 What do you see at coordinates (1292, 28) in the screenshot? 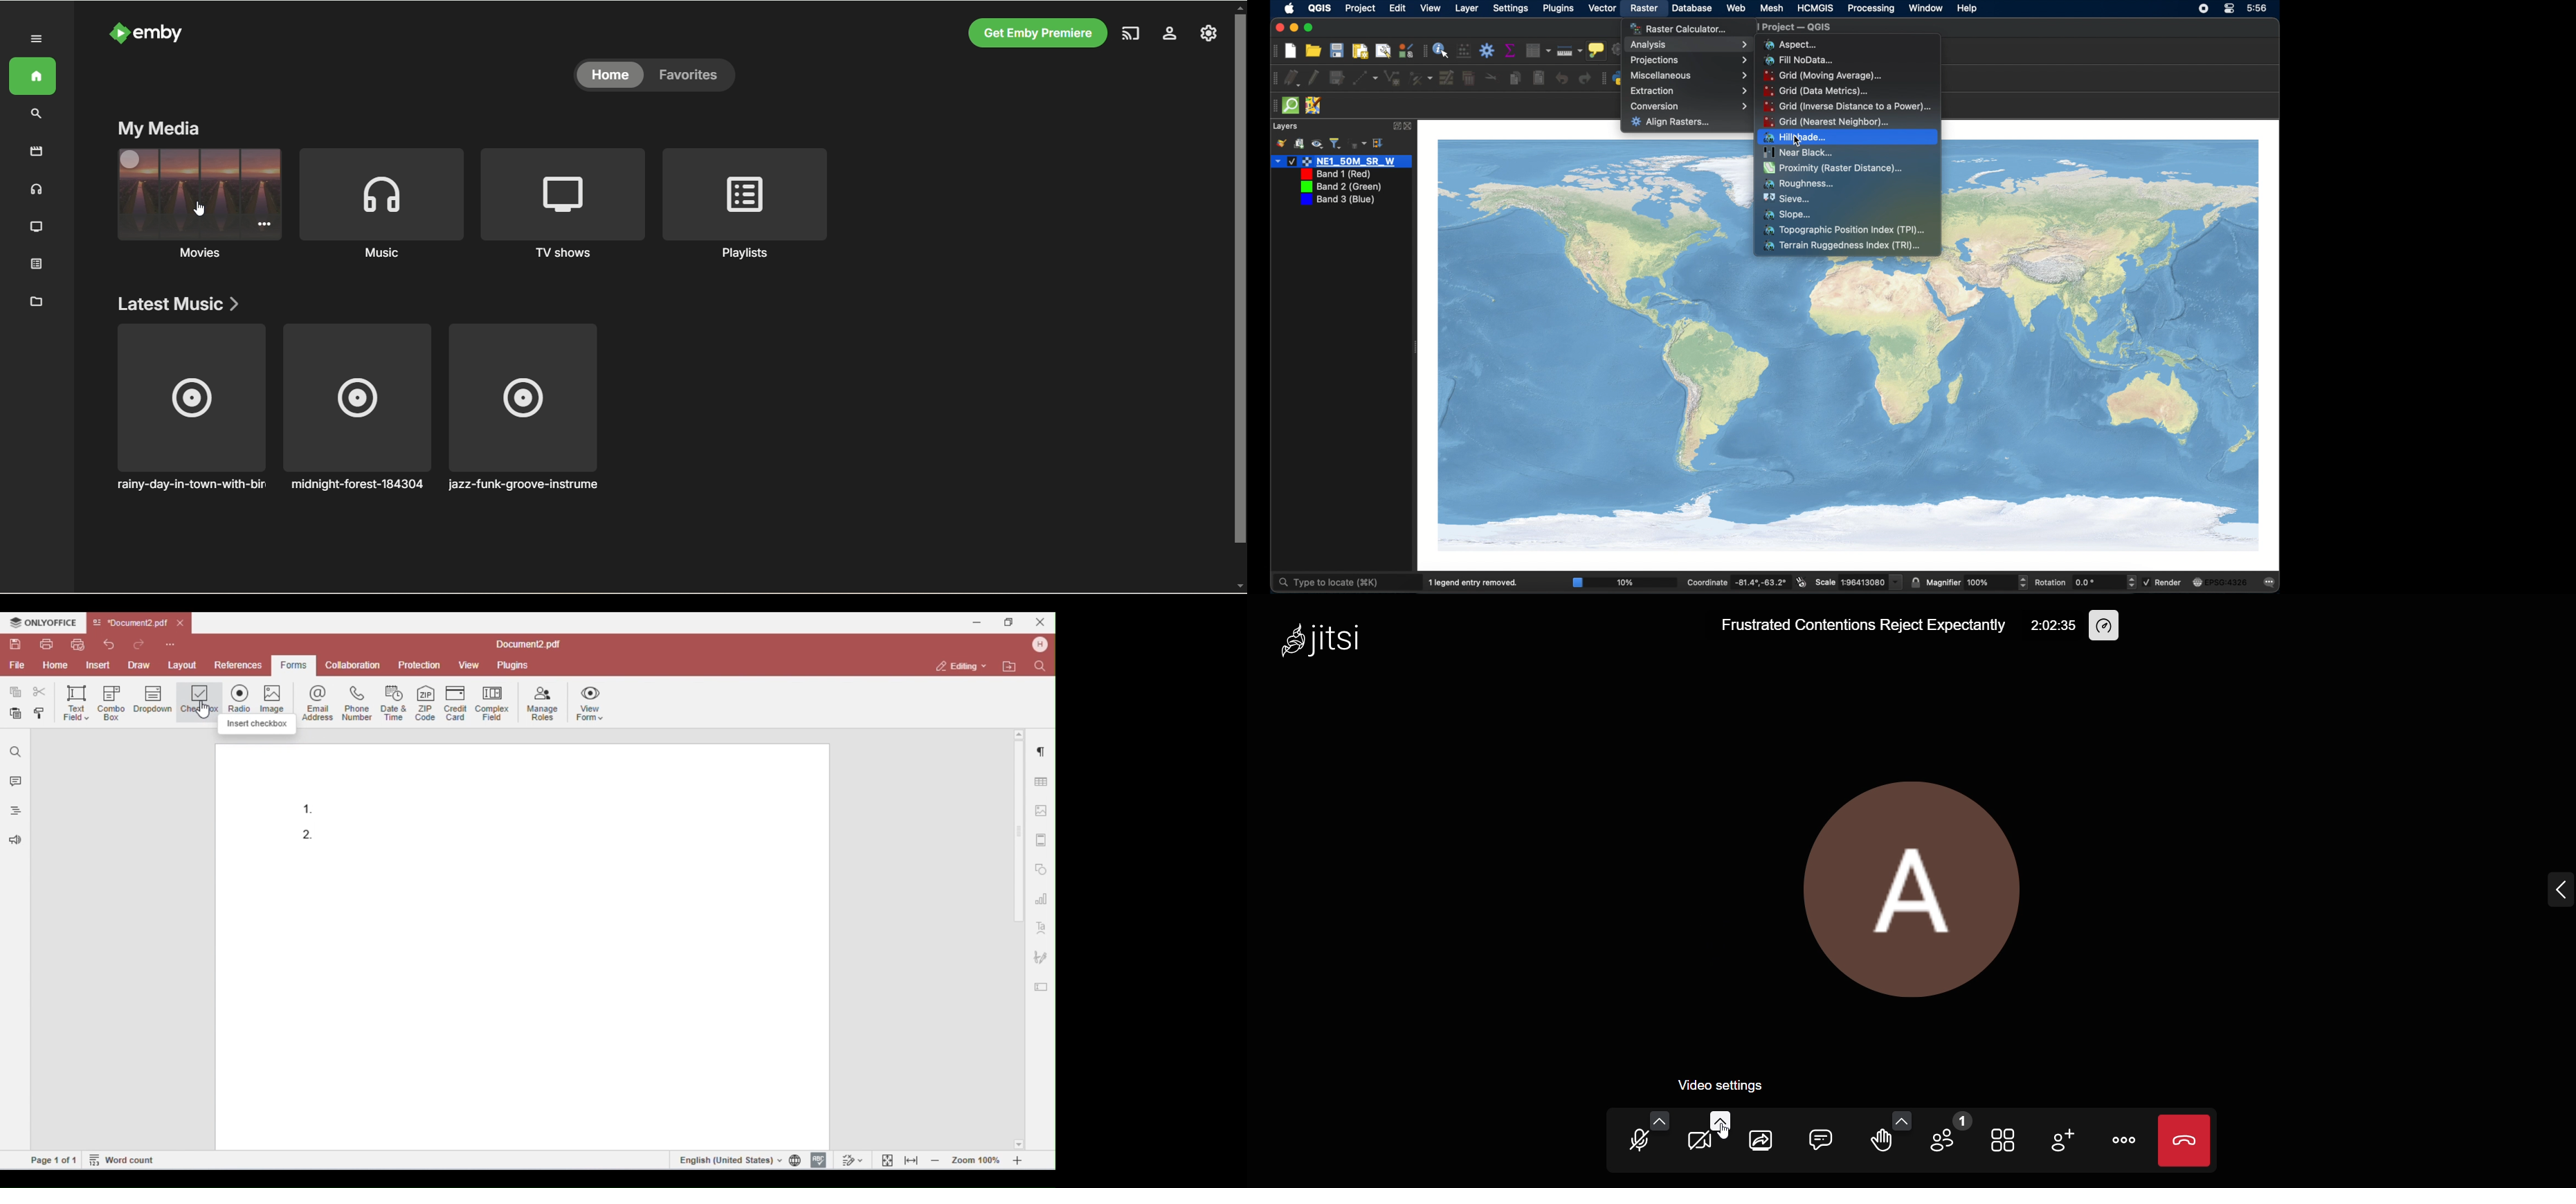
I see `minimize ` at bounding box center [1292, 28].